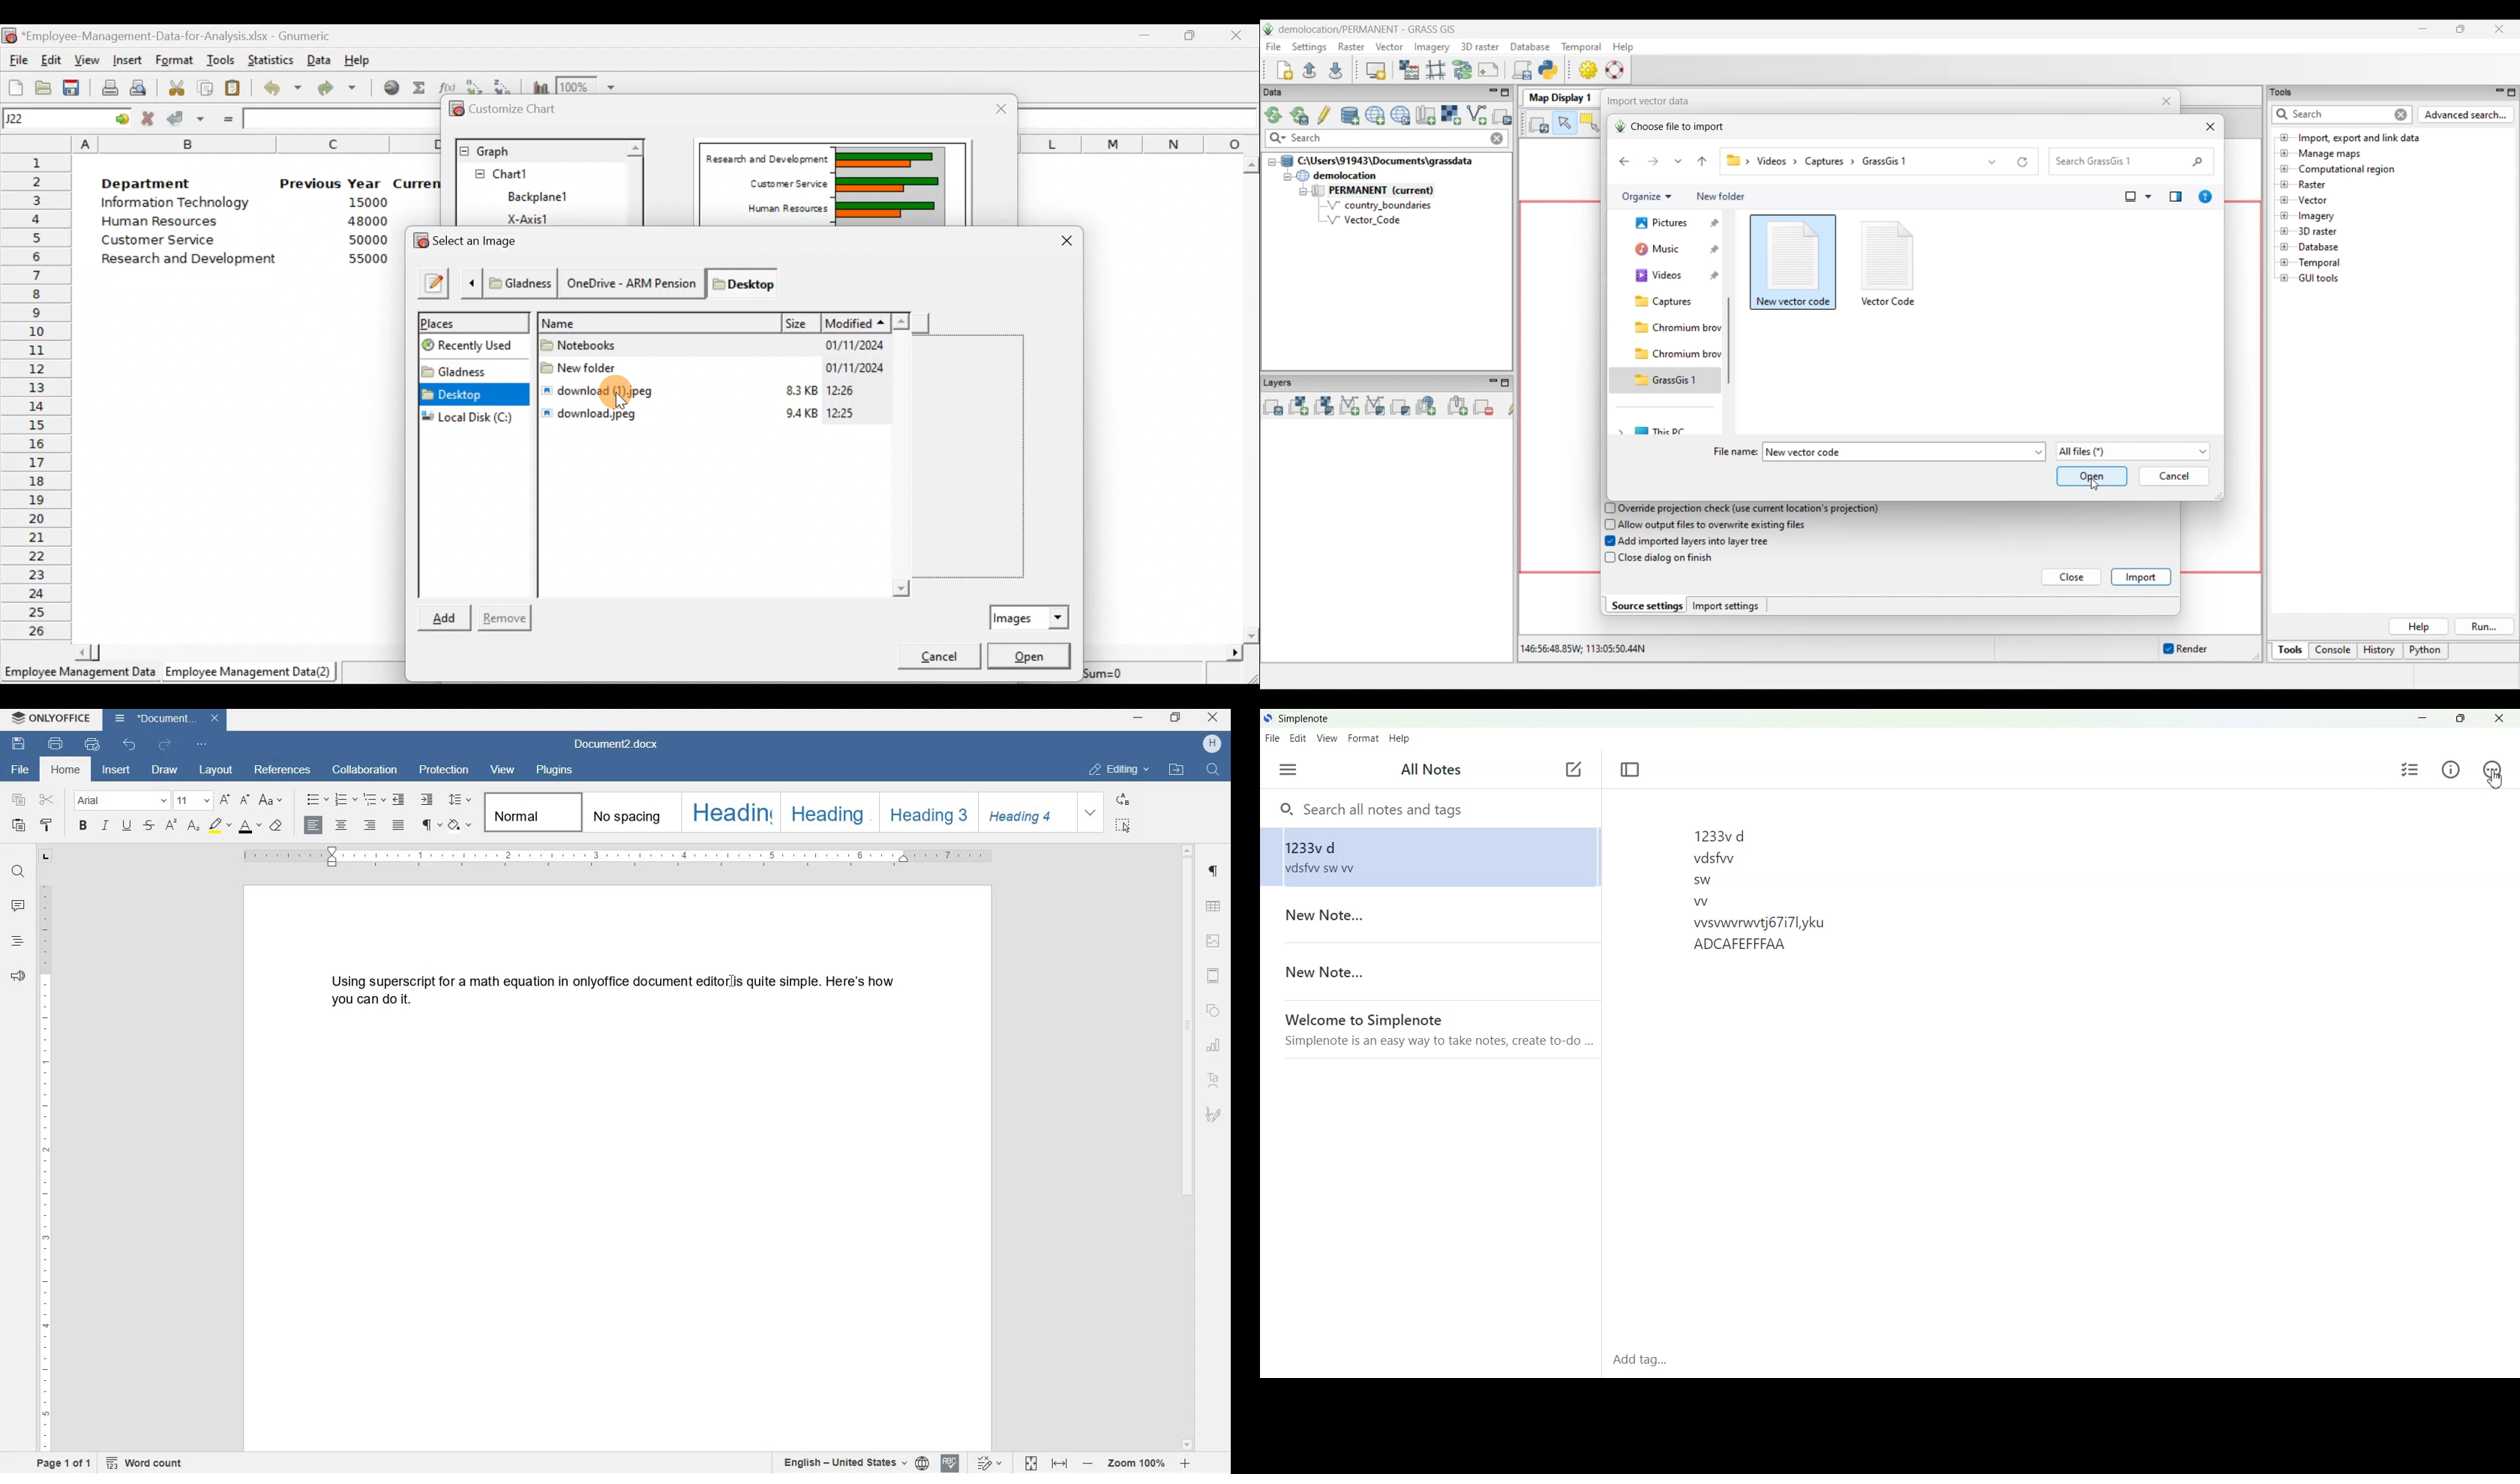  I want to click on Local disk, so click(474, 417).